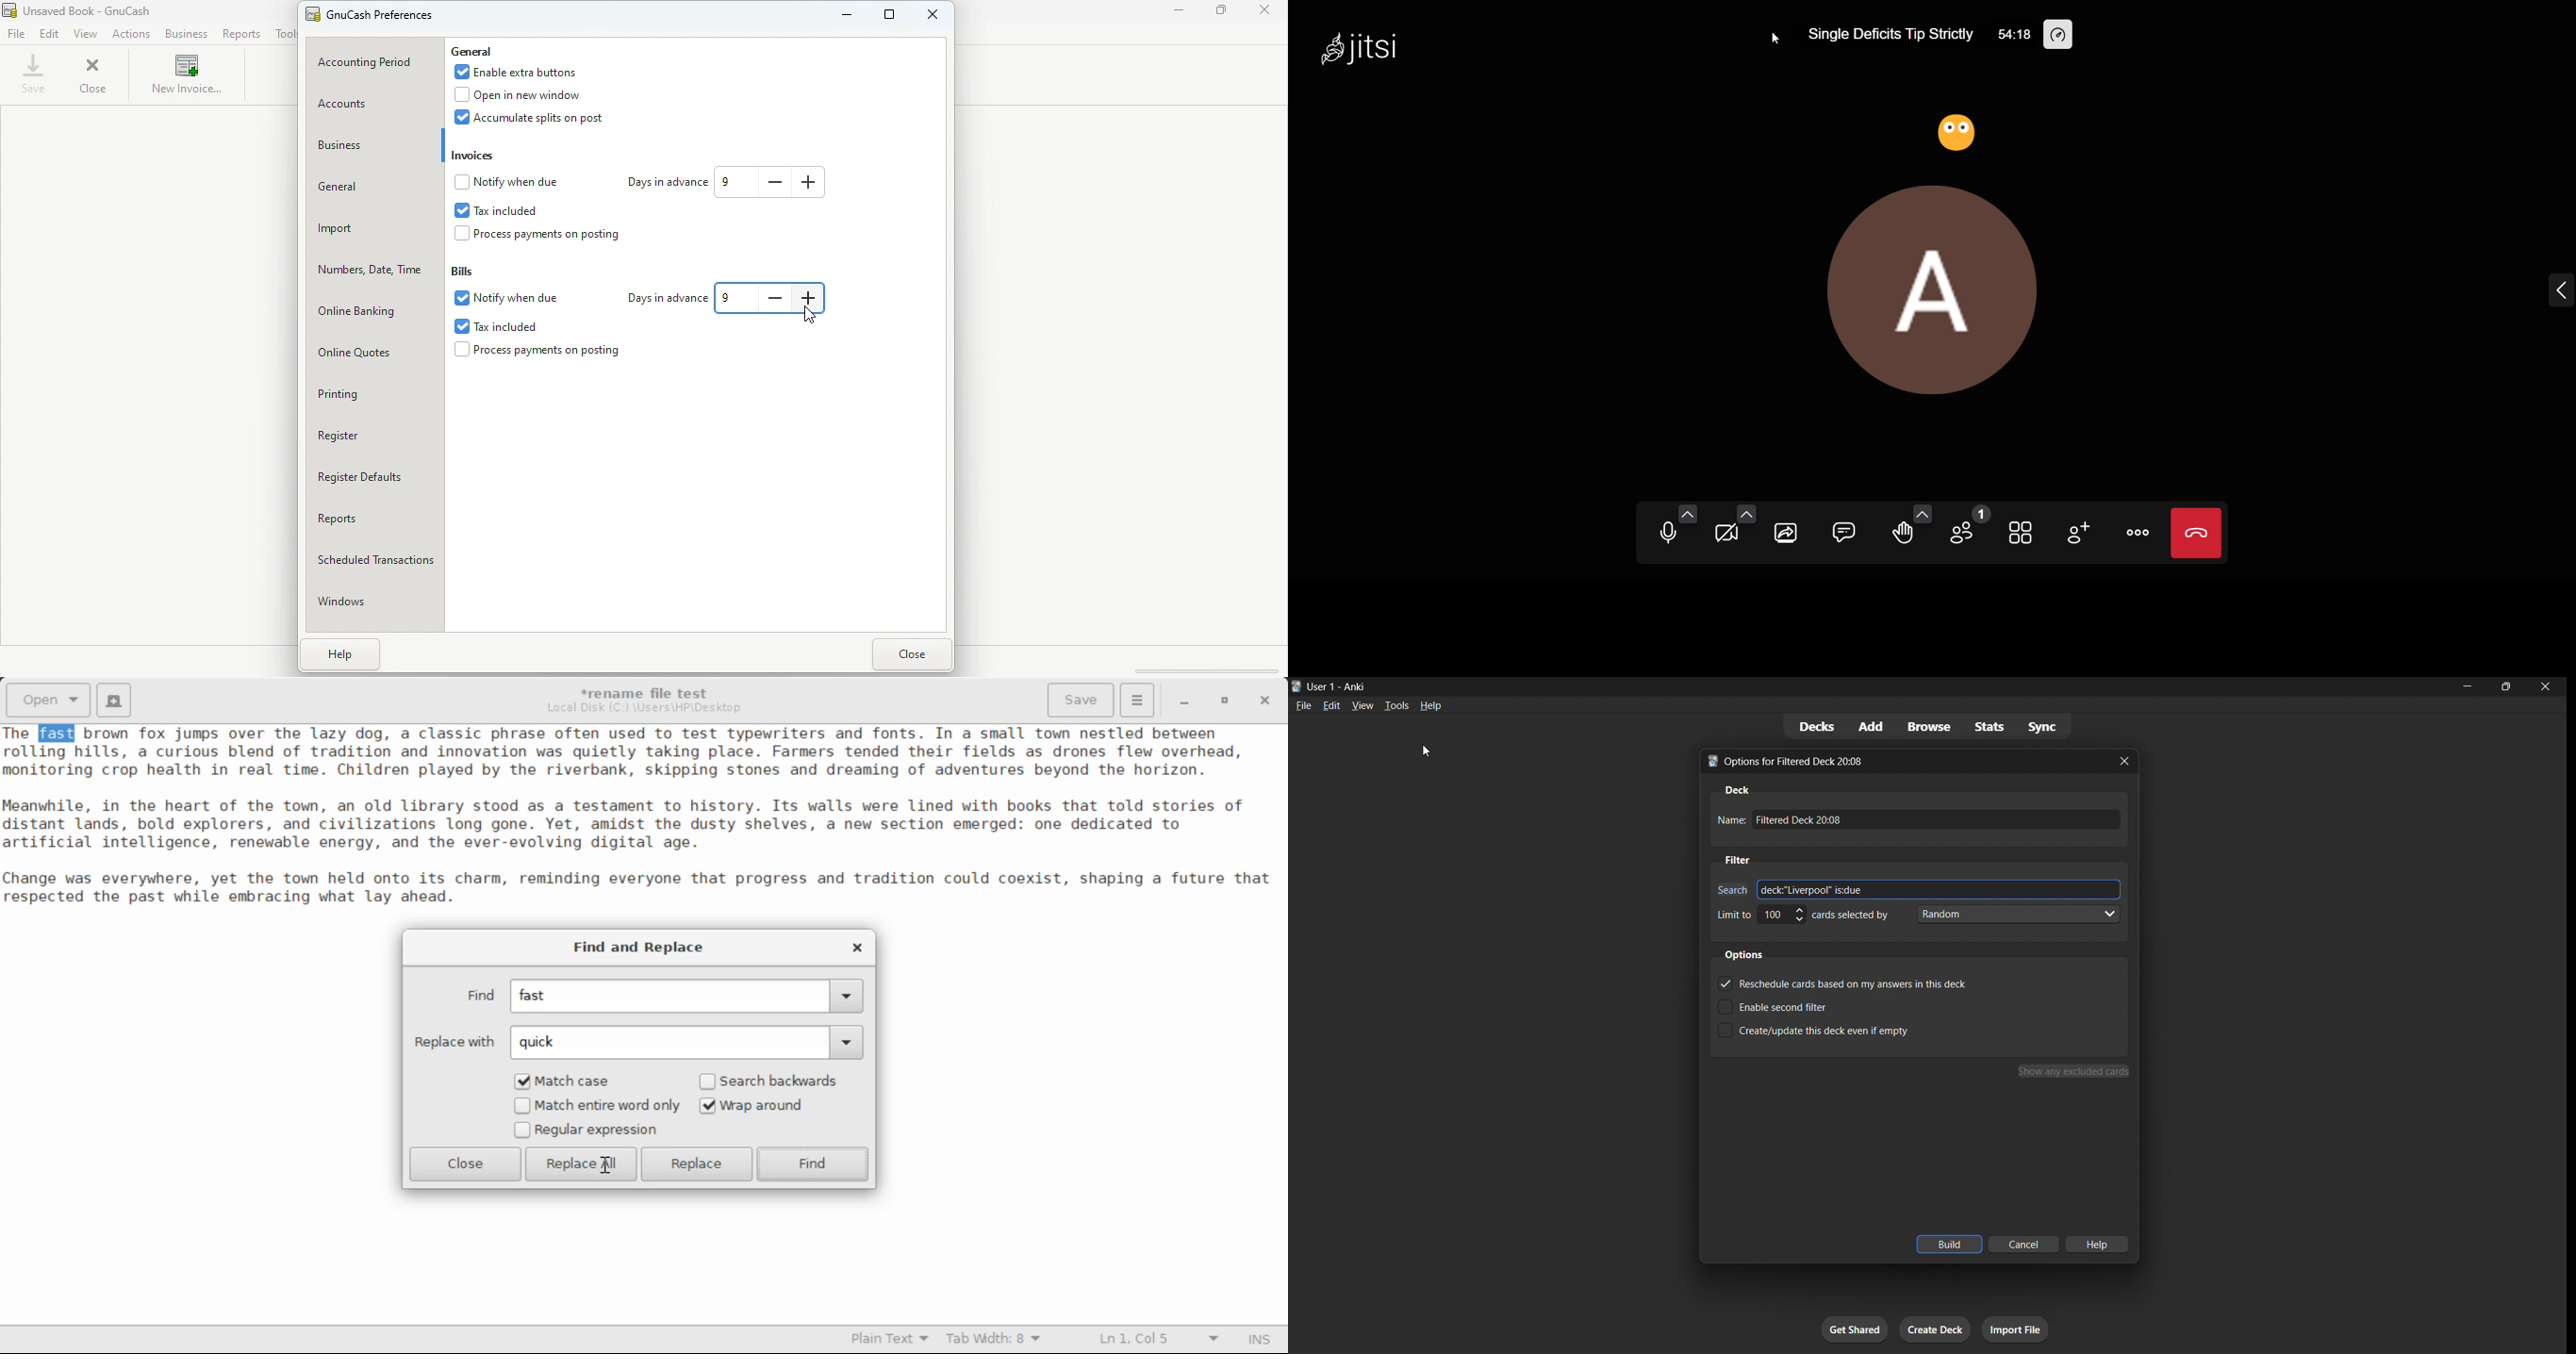  I want to click on View, so click(87, 34).